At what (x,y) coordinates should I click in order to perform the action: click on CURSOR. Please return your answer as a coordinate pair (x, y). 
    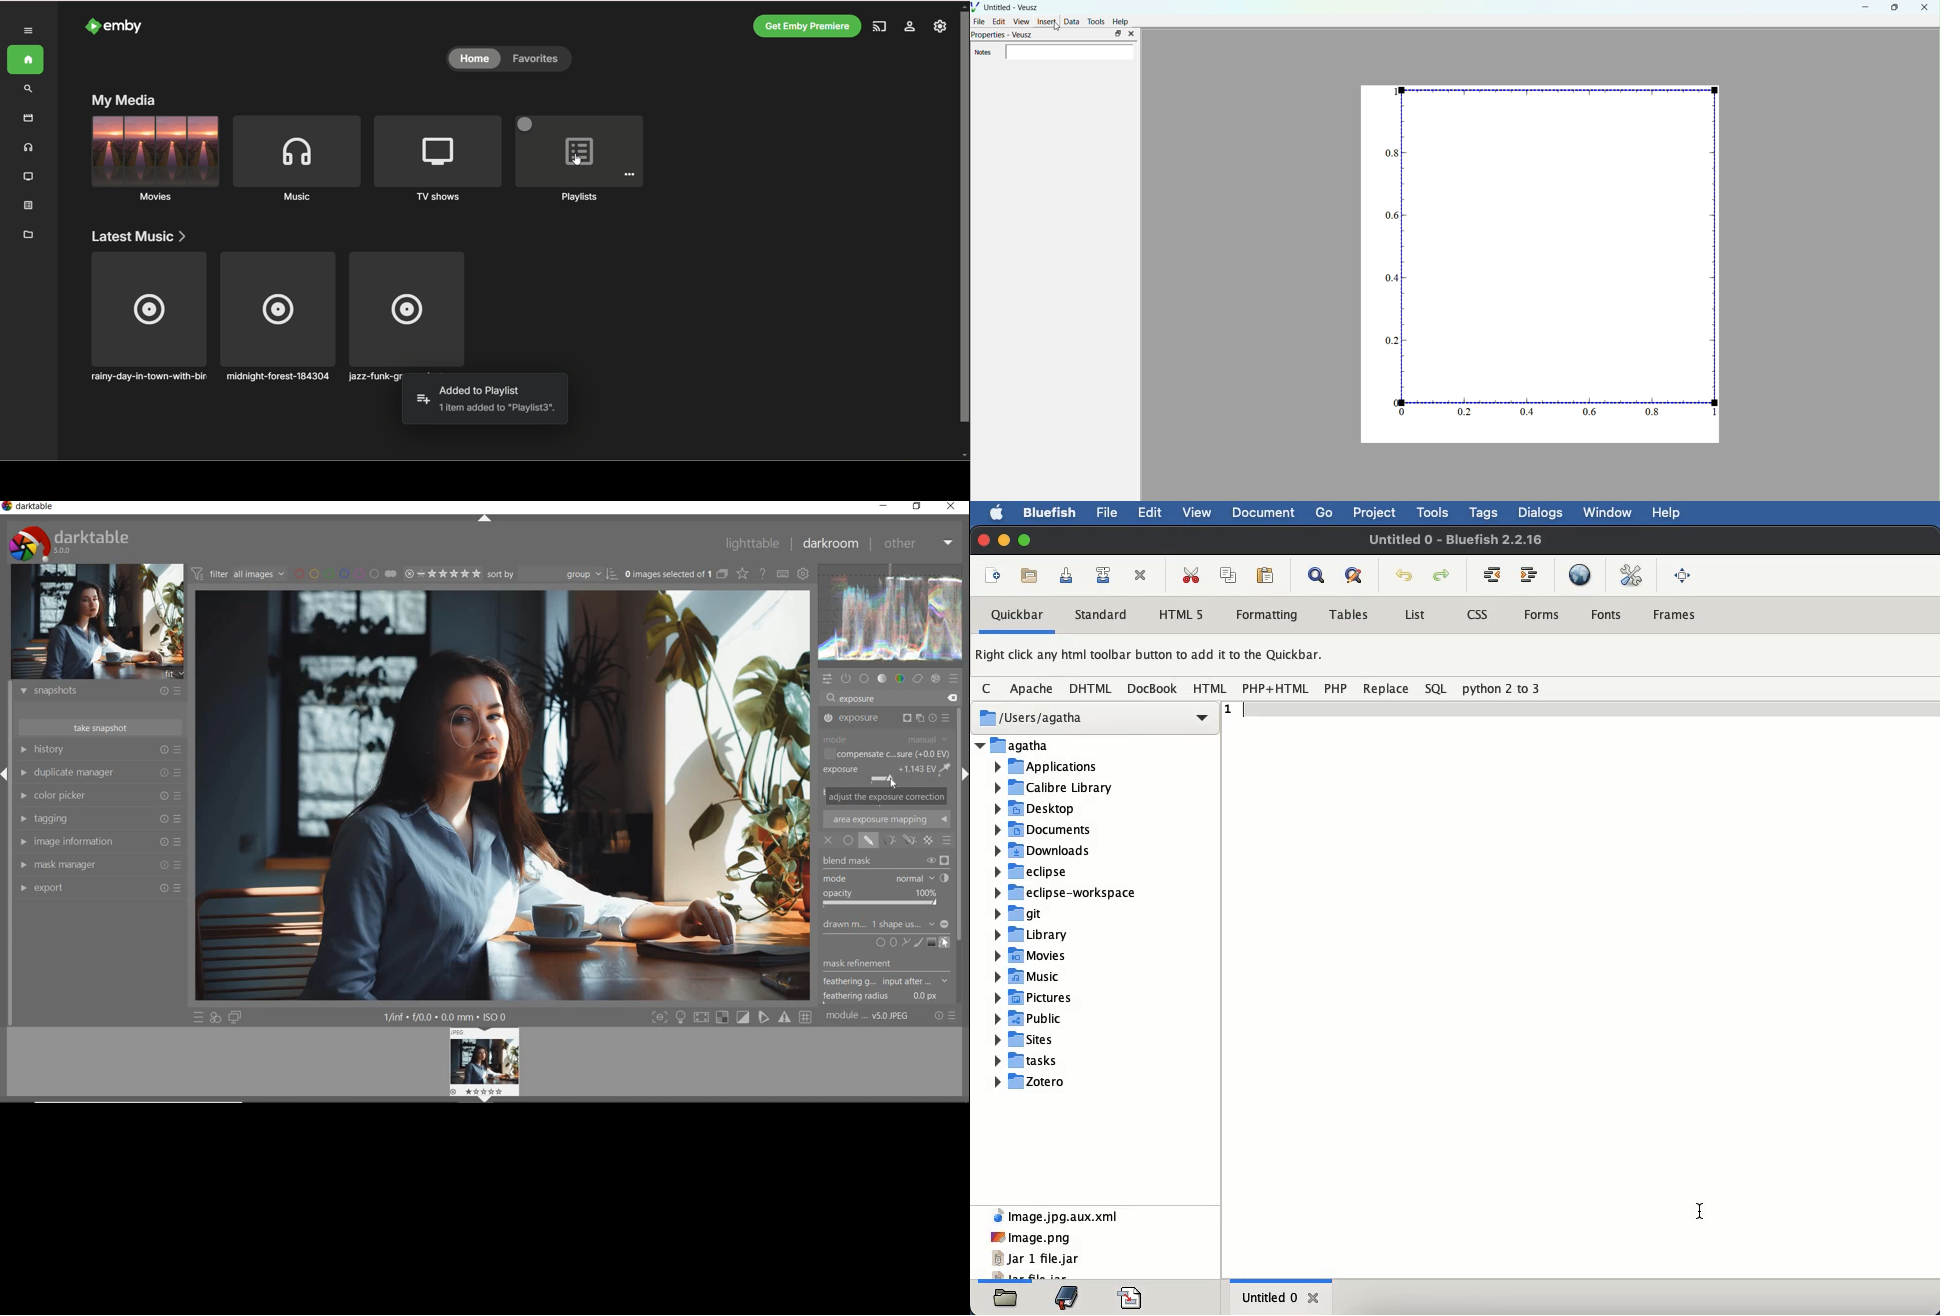
    Looking at the image, I should click on (894, 784).